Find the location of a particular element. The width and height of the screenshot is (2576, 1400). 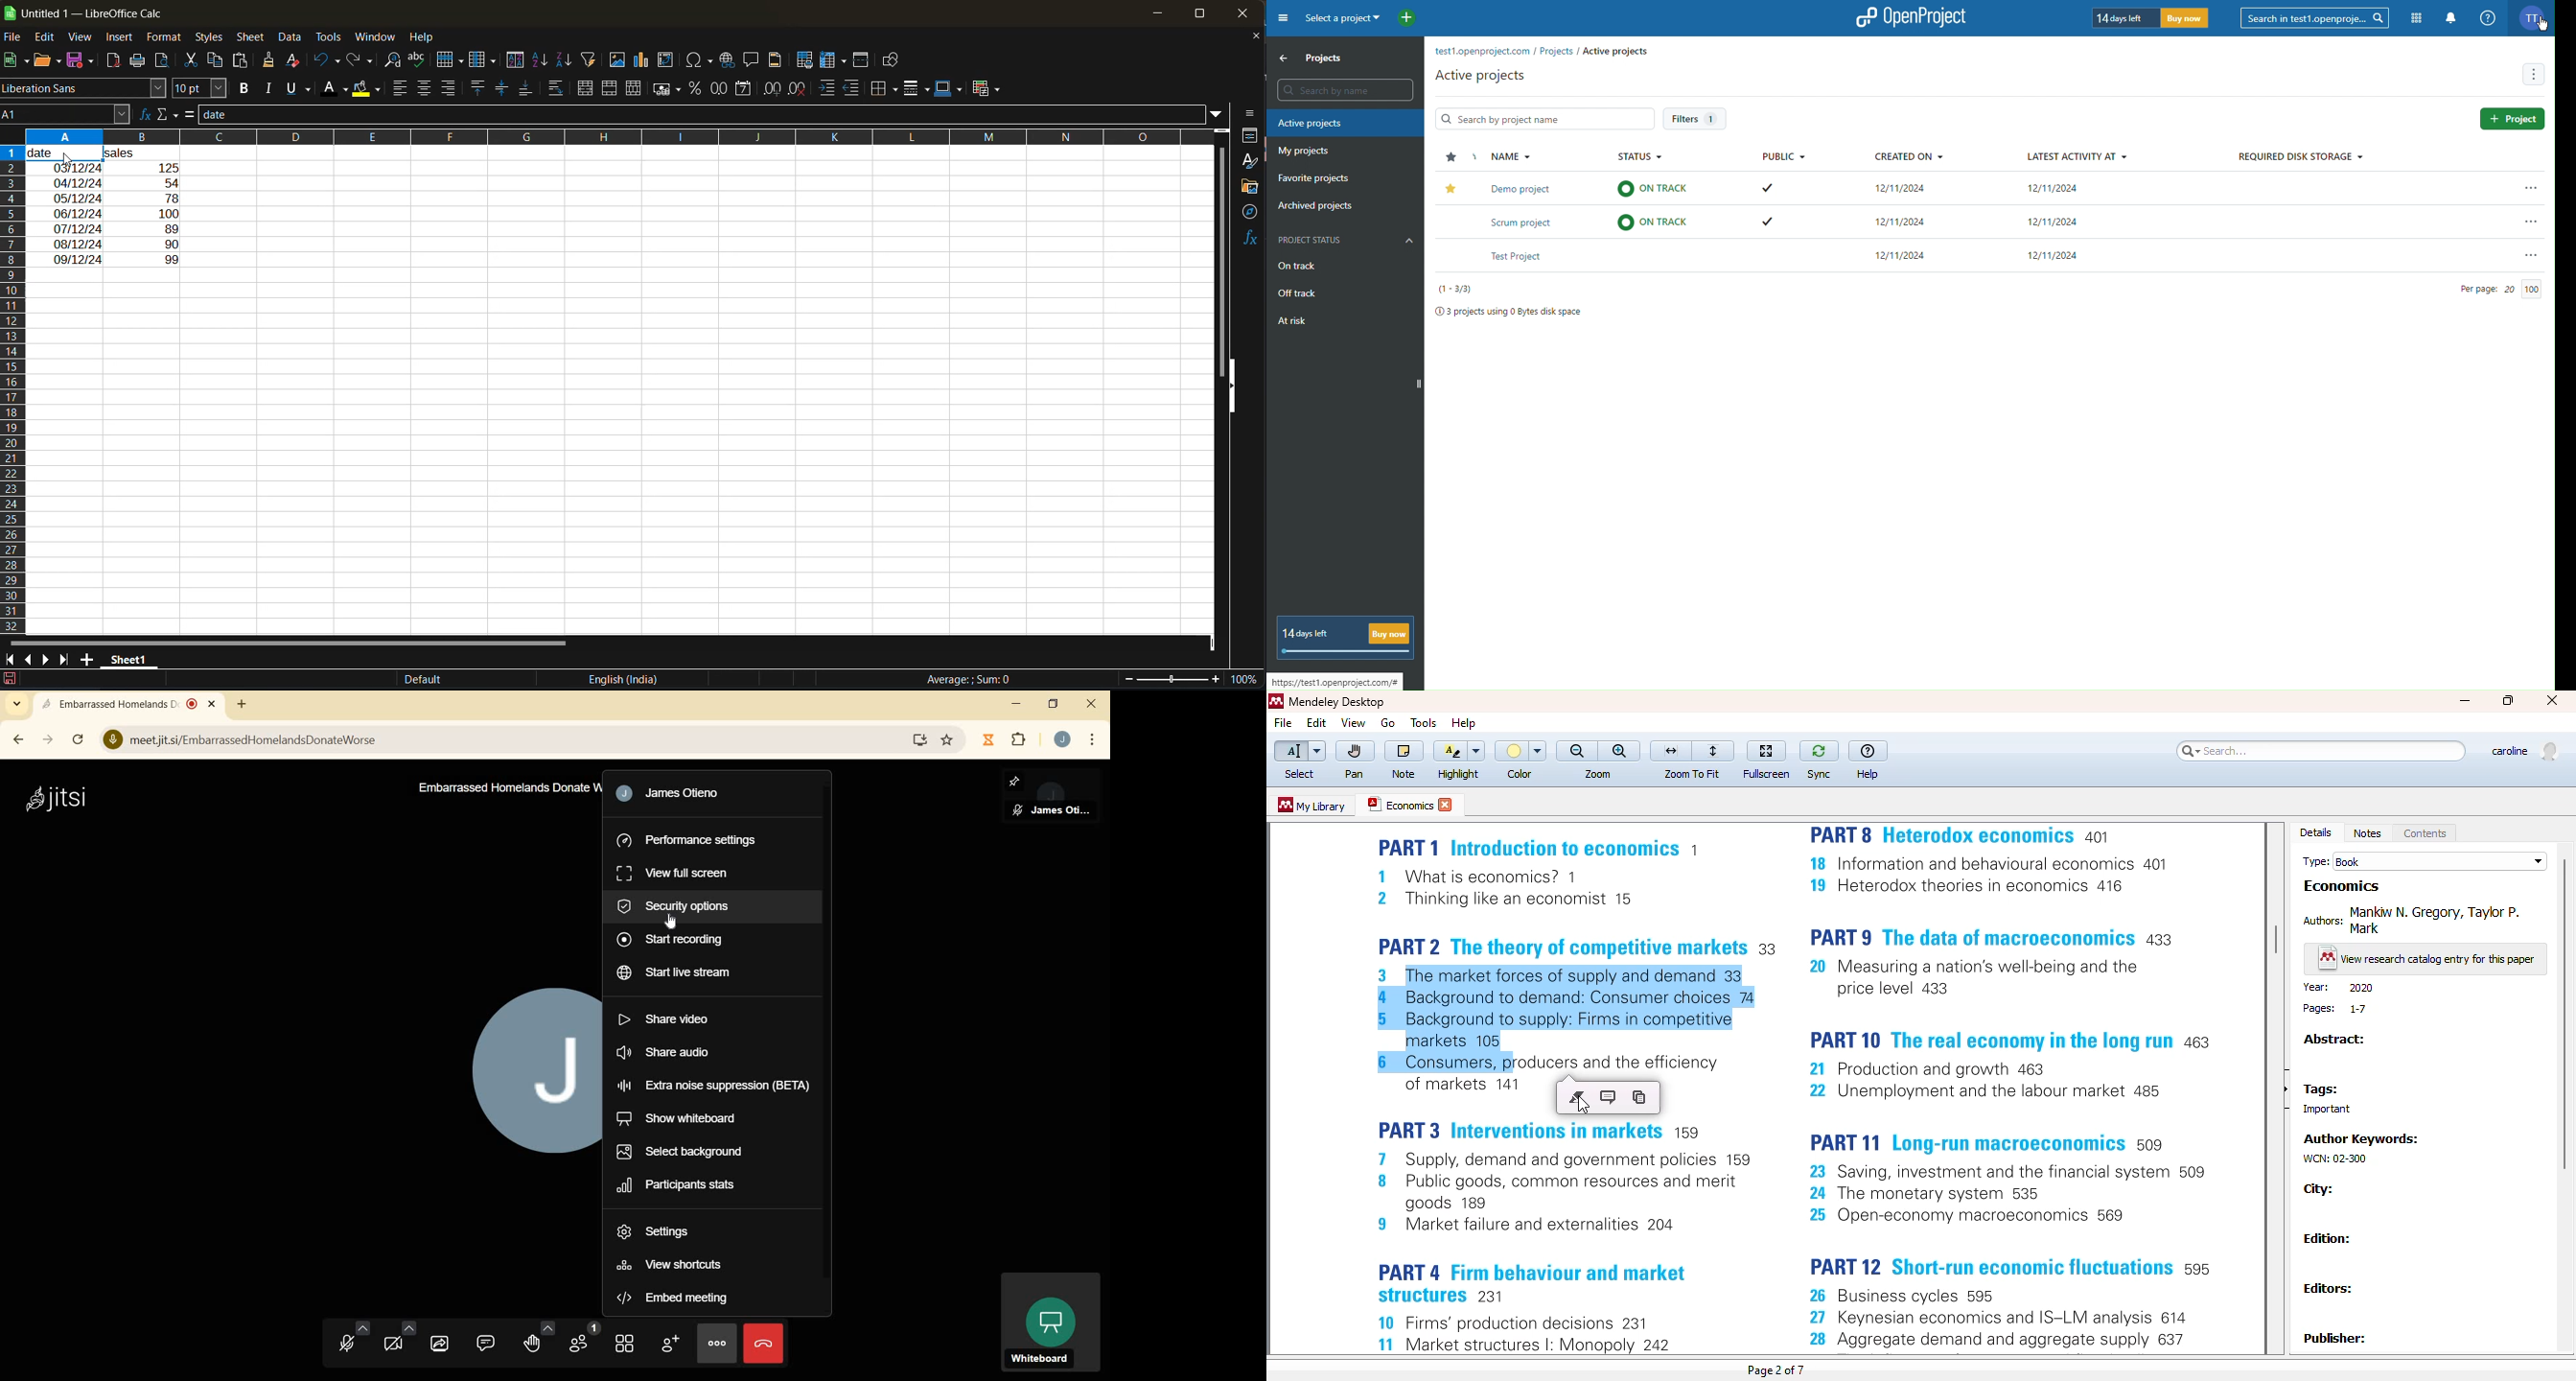

Created On is located at coordinates (1911, 155).